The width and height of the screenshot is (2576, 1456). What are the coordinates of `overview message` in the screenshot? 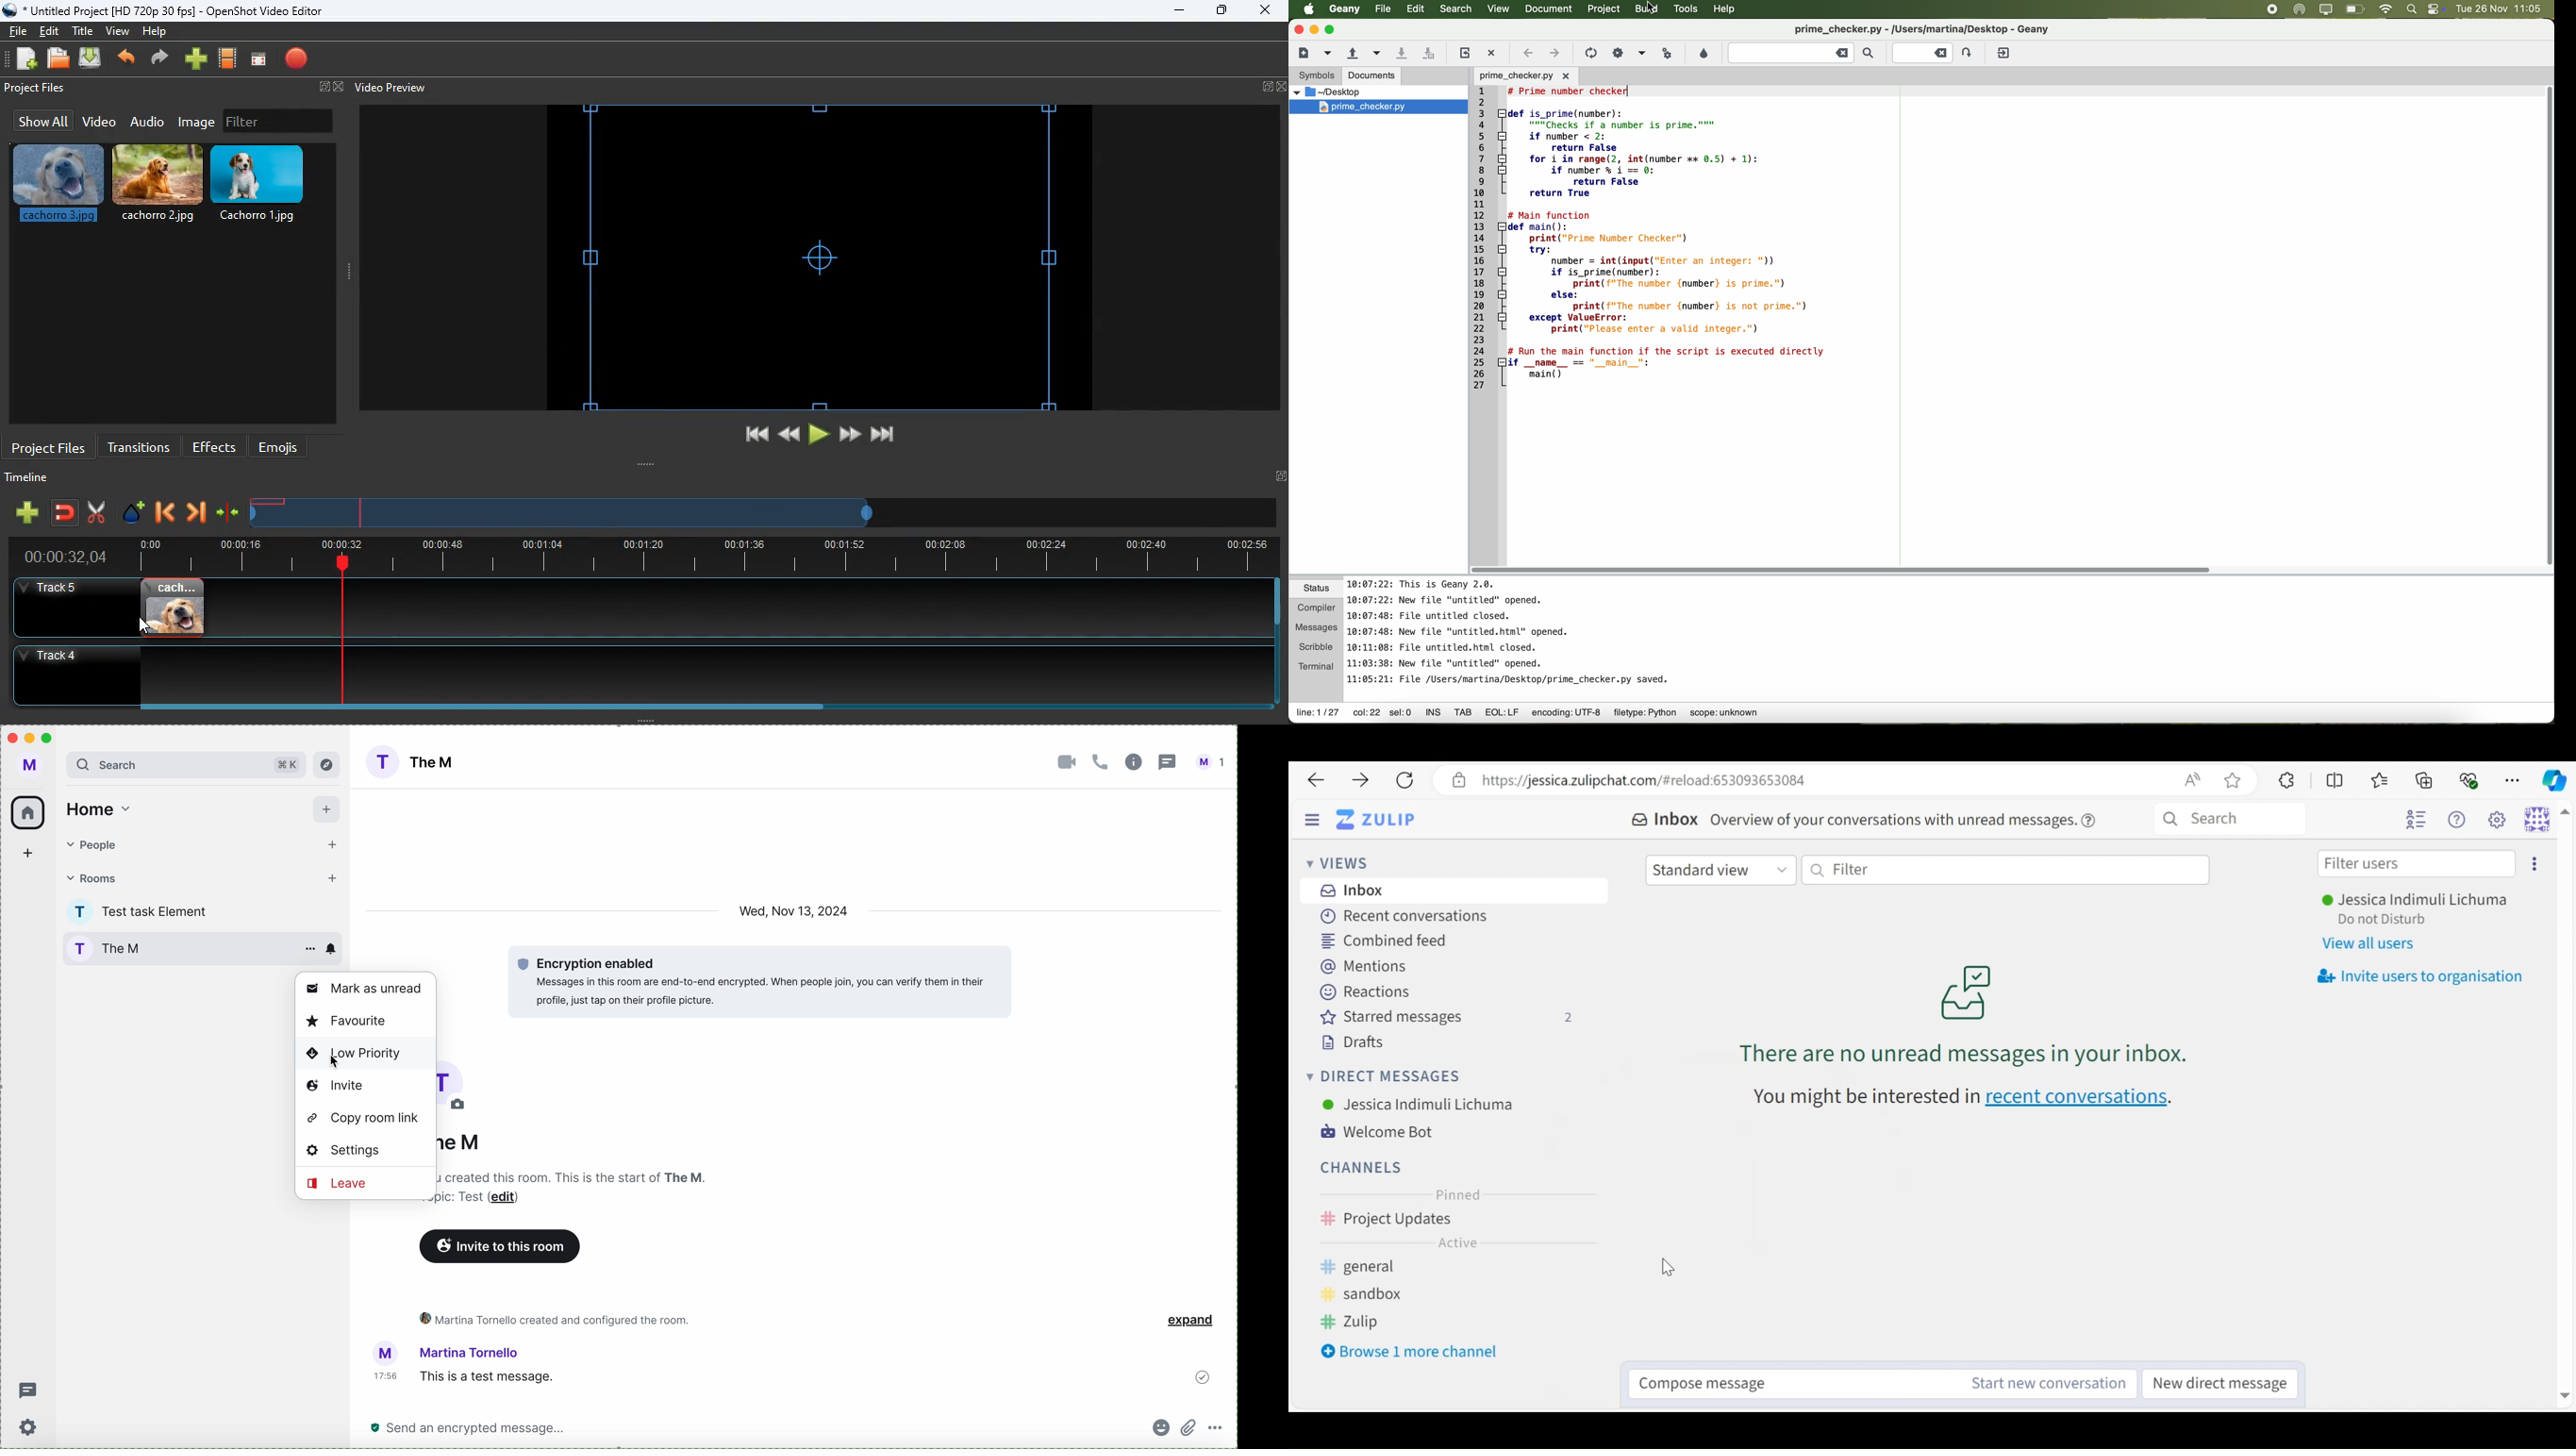 It's located at (1905, 819).